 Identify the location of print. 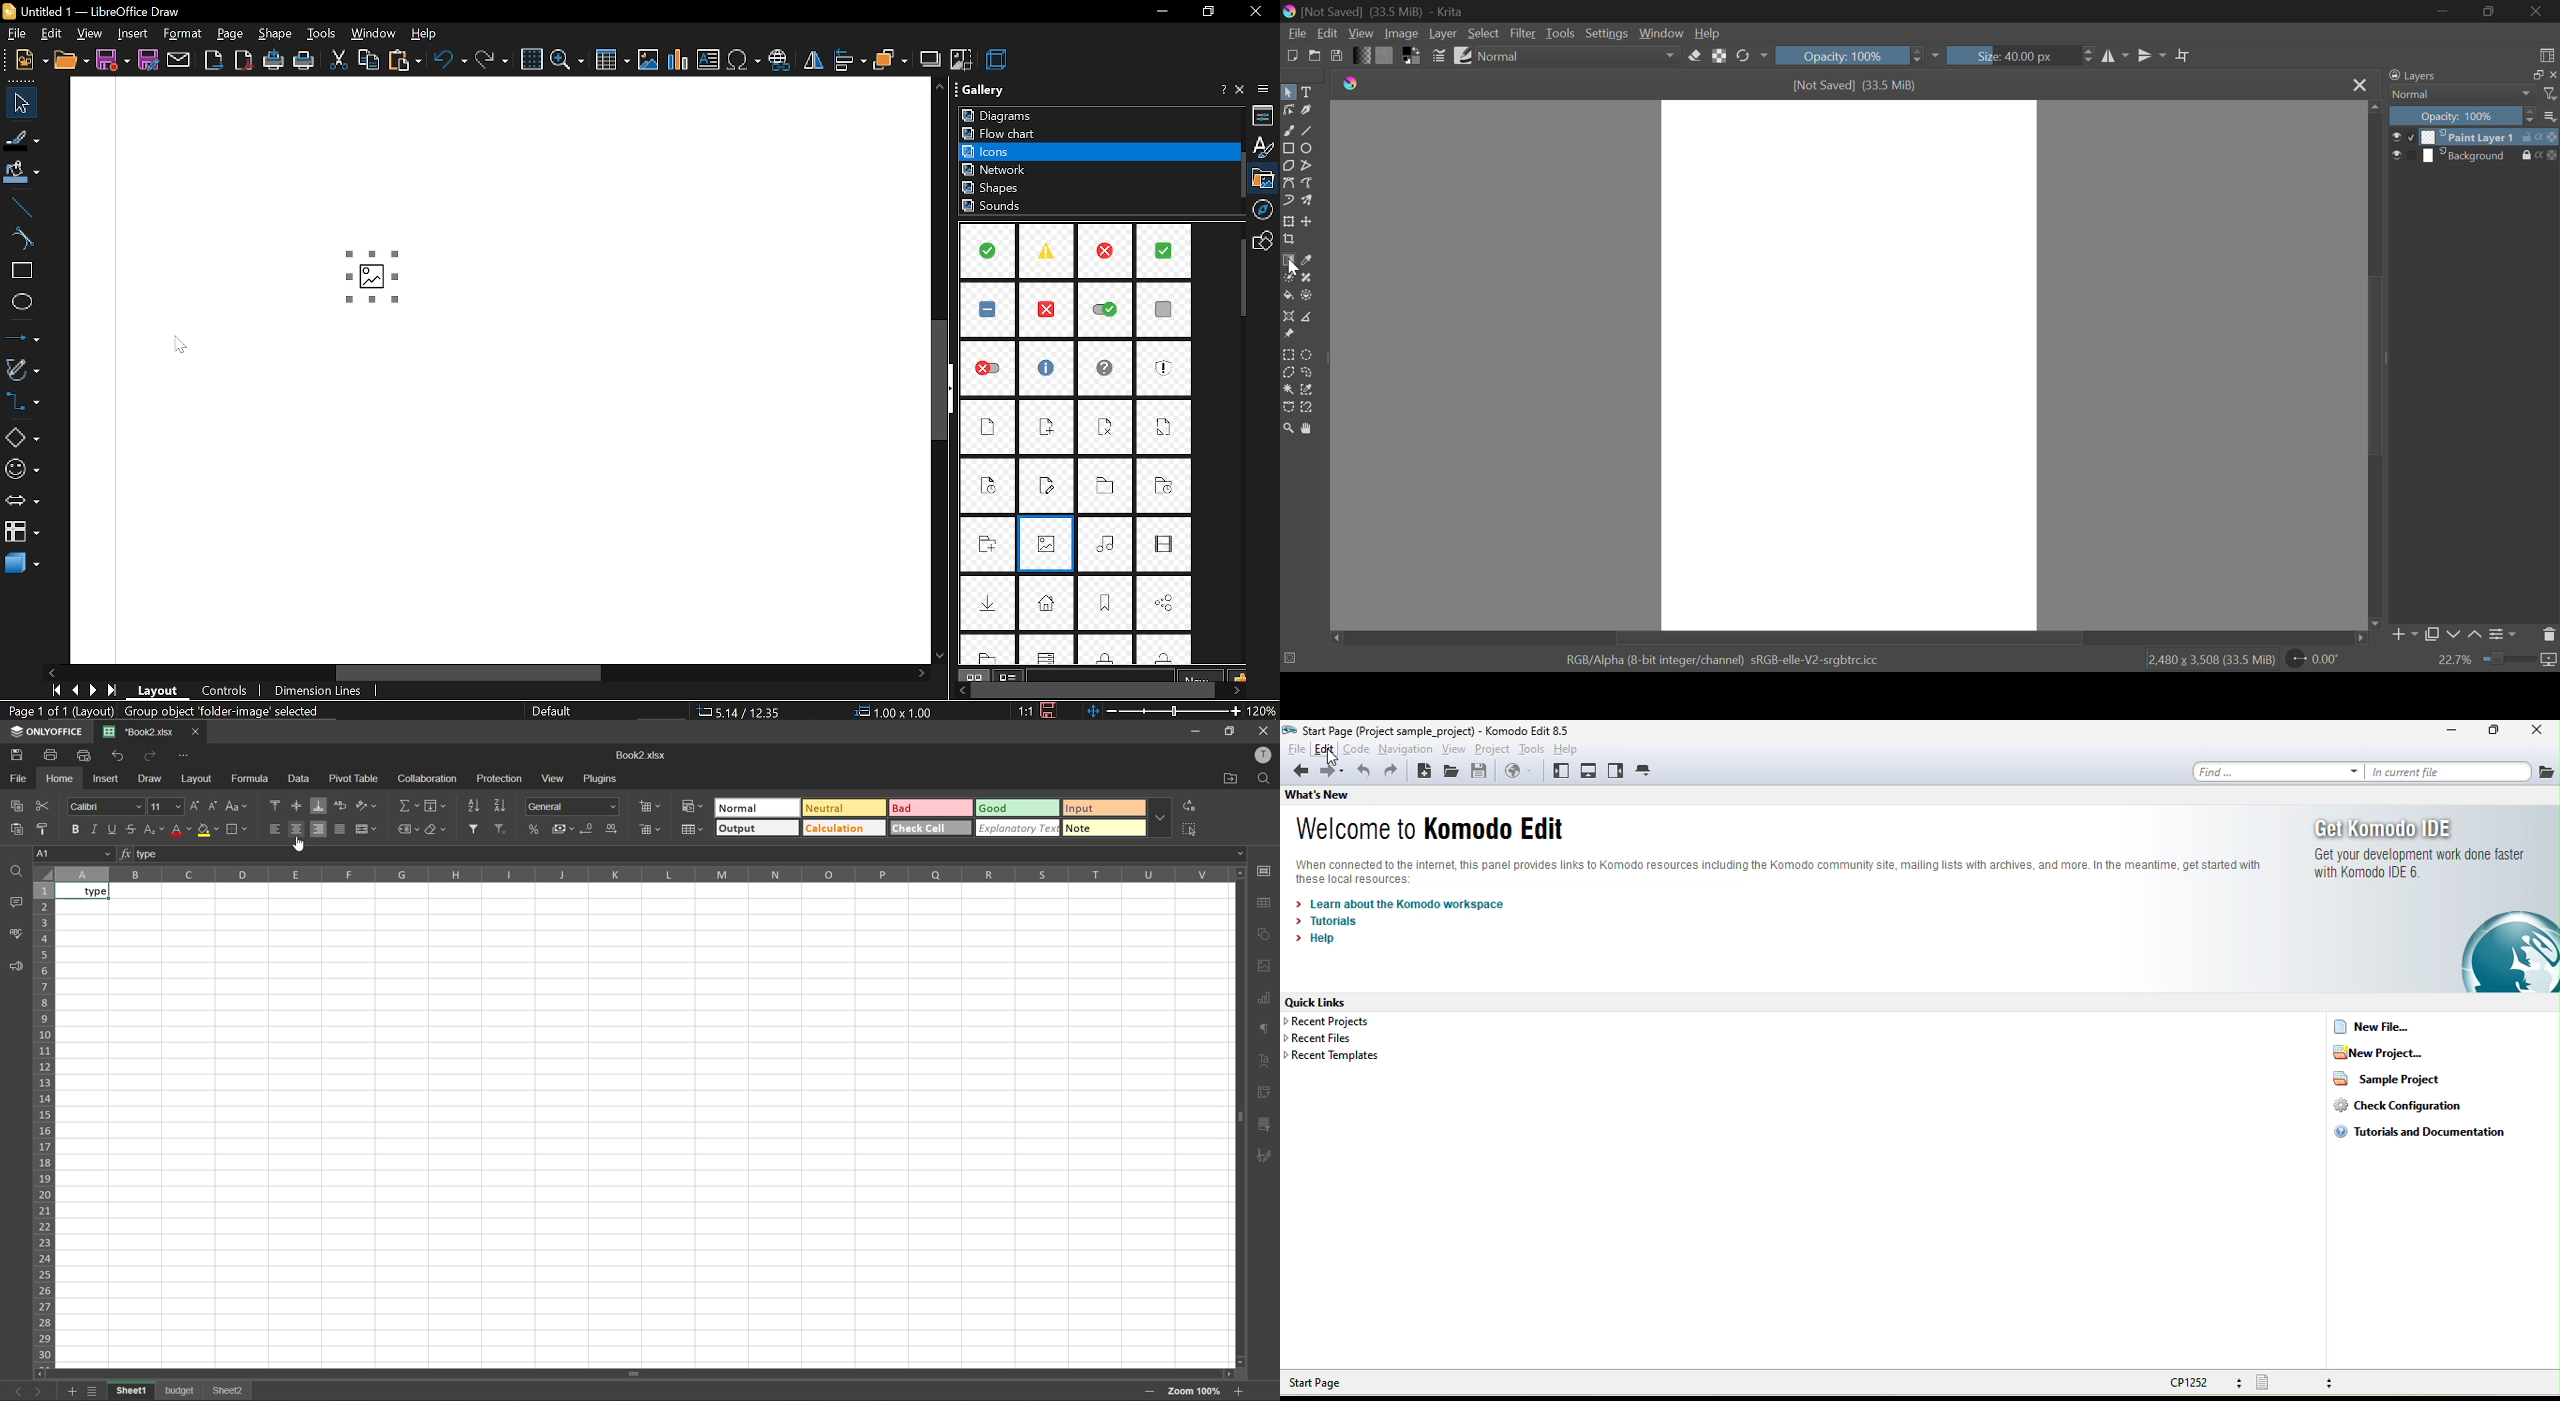
(55, 755).